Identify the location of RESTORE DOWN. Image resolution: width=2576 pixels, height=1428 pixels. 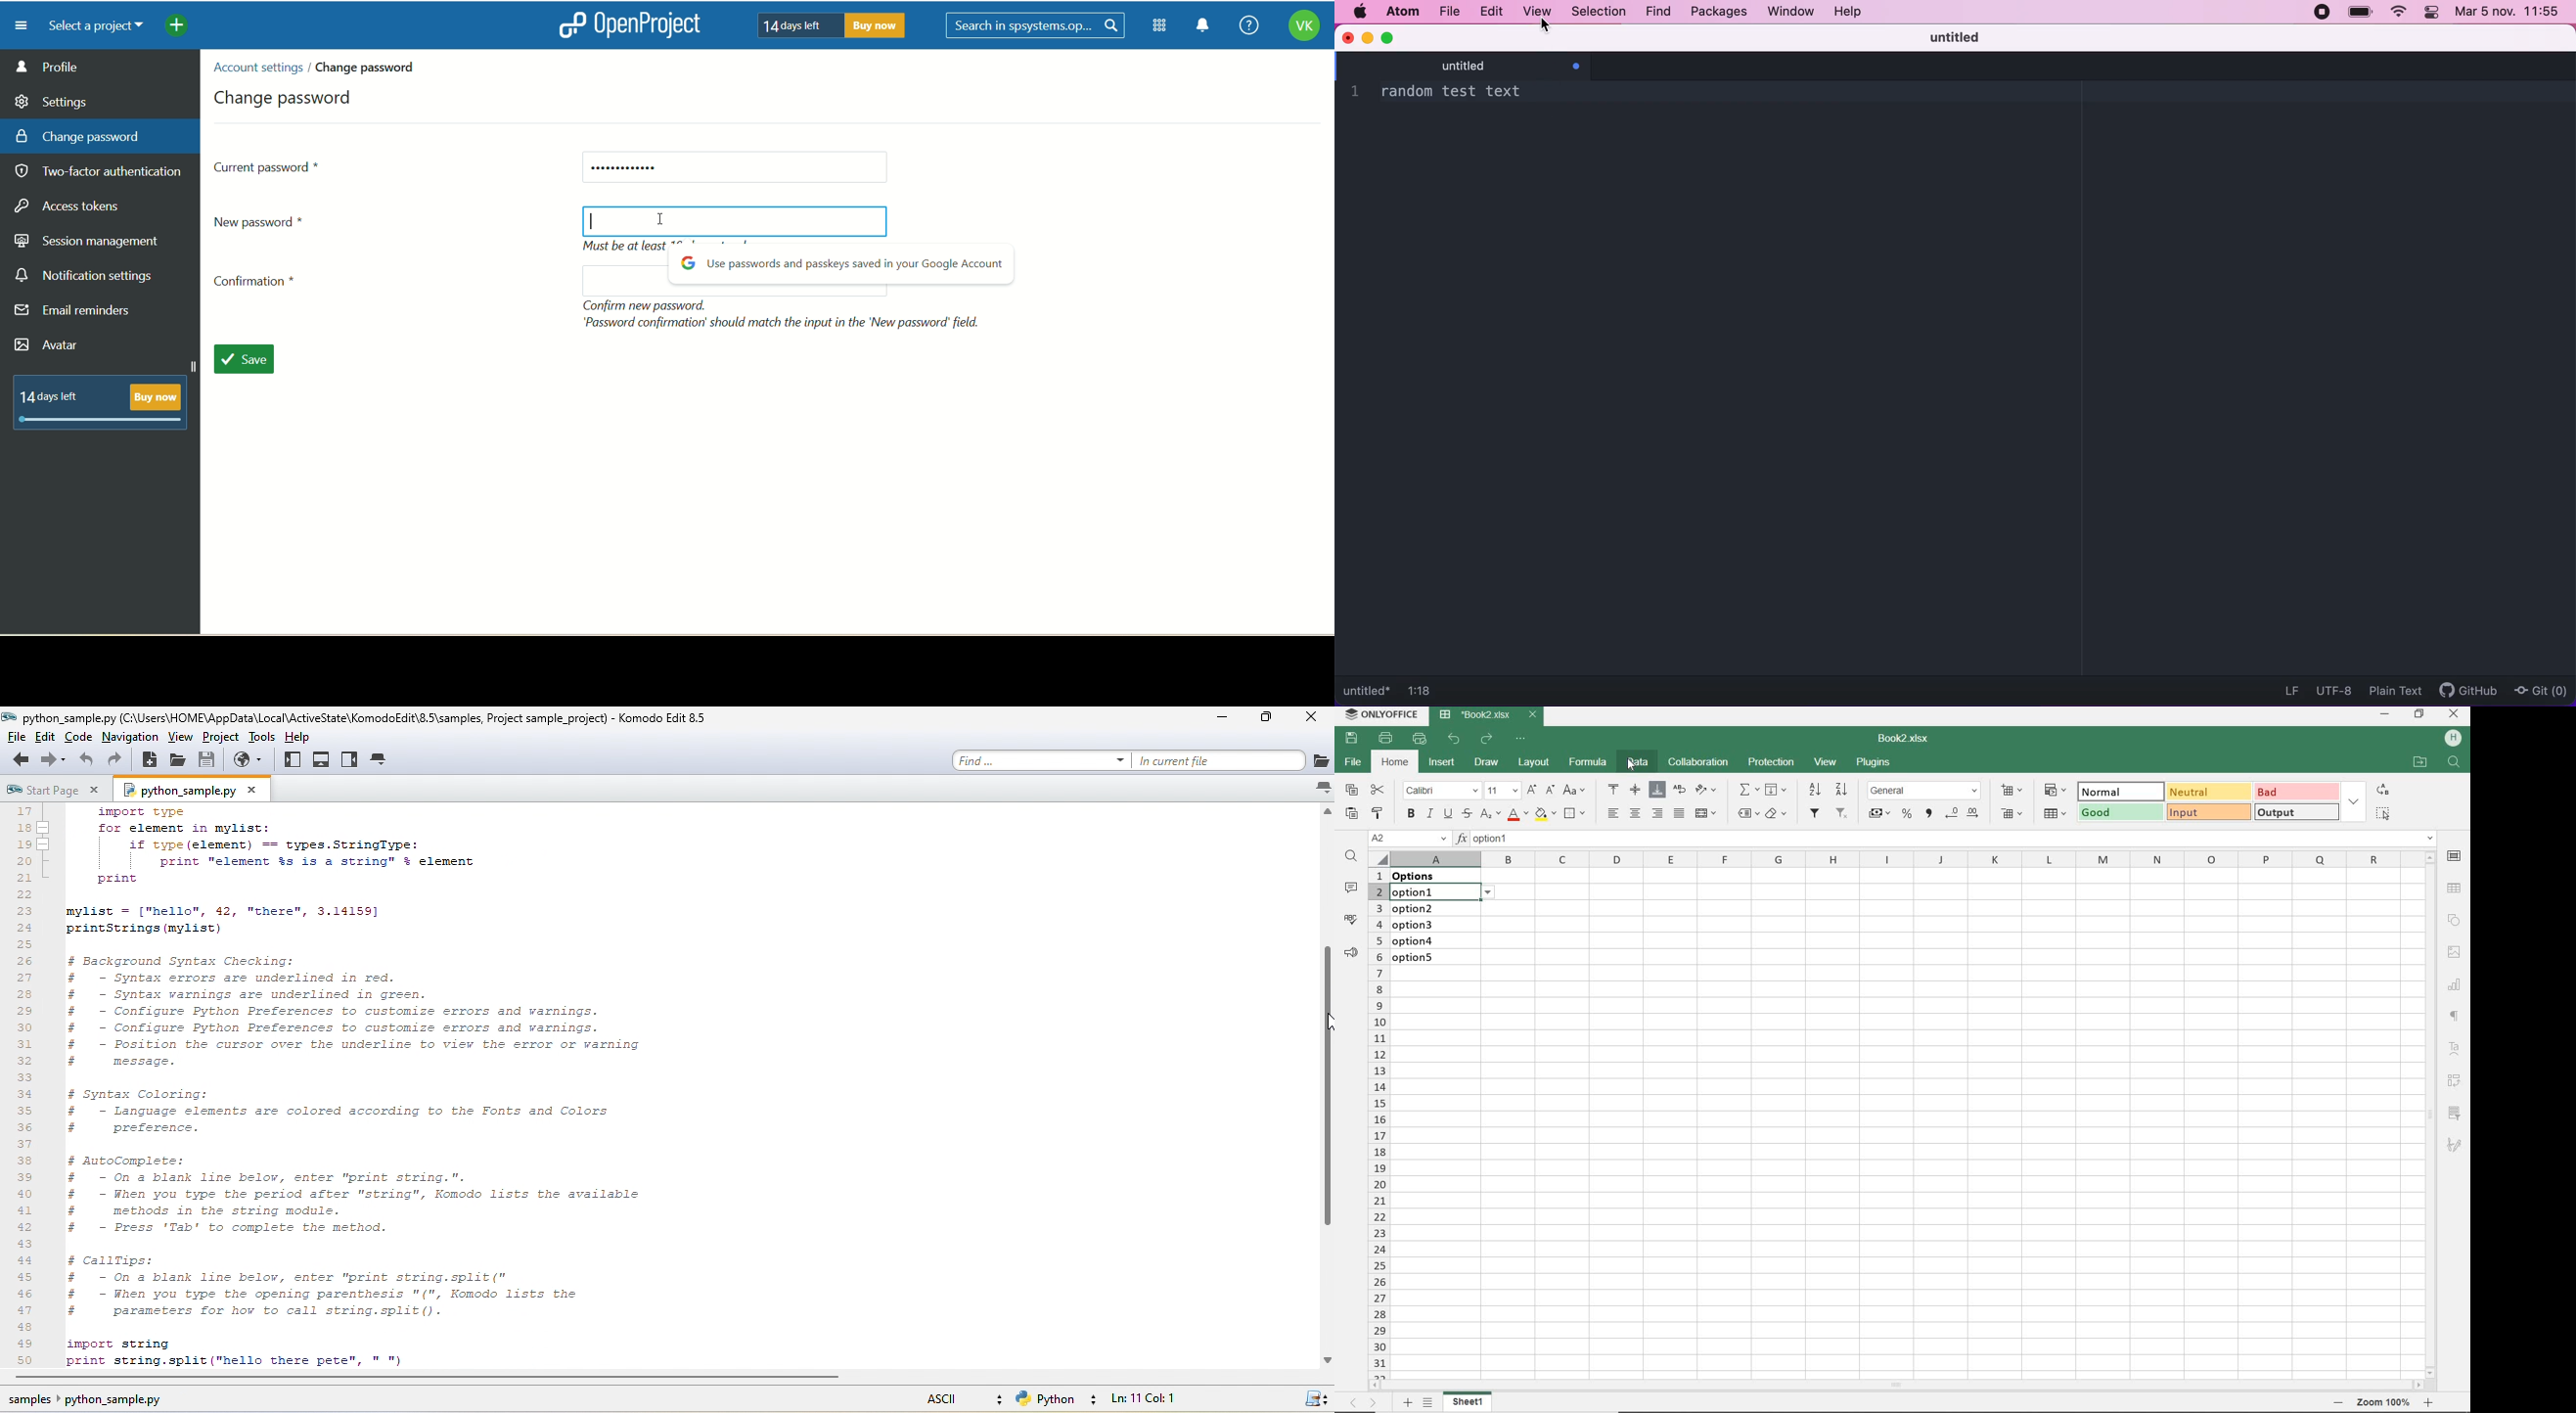
(2420, 715).